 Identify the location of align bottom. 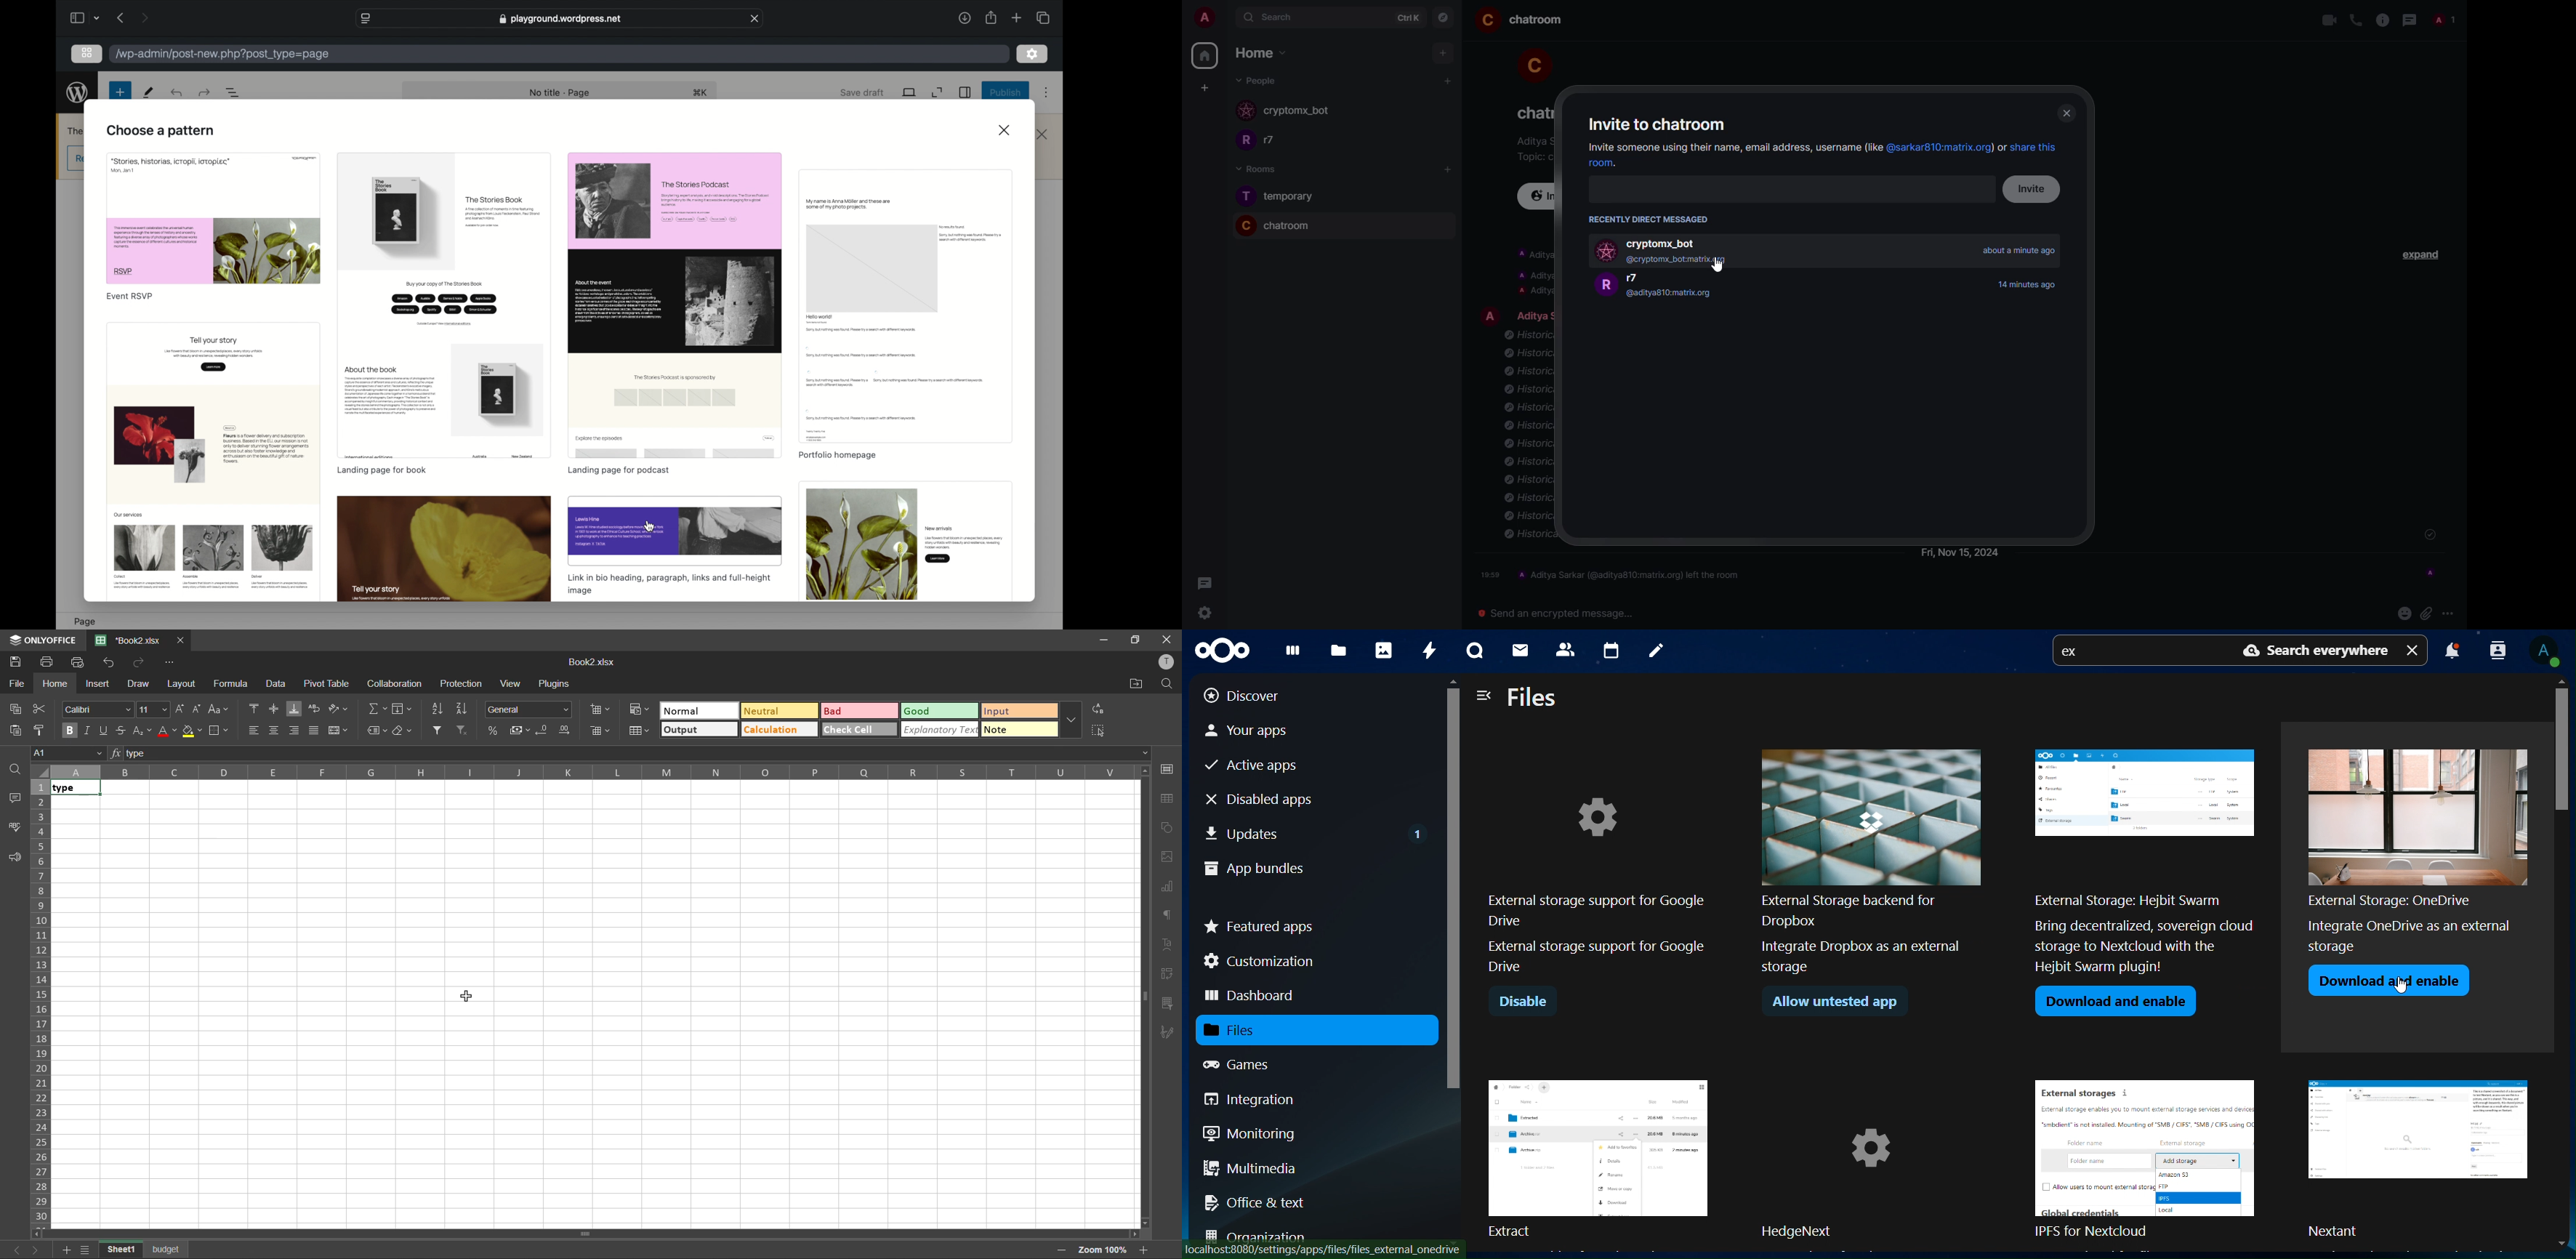
(295, 710).